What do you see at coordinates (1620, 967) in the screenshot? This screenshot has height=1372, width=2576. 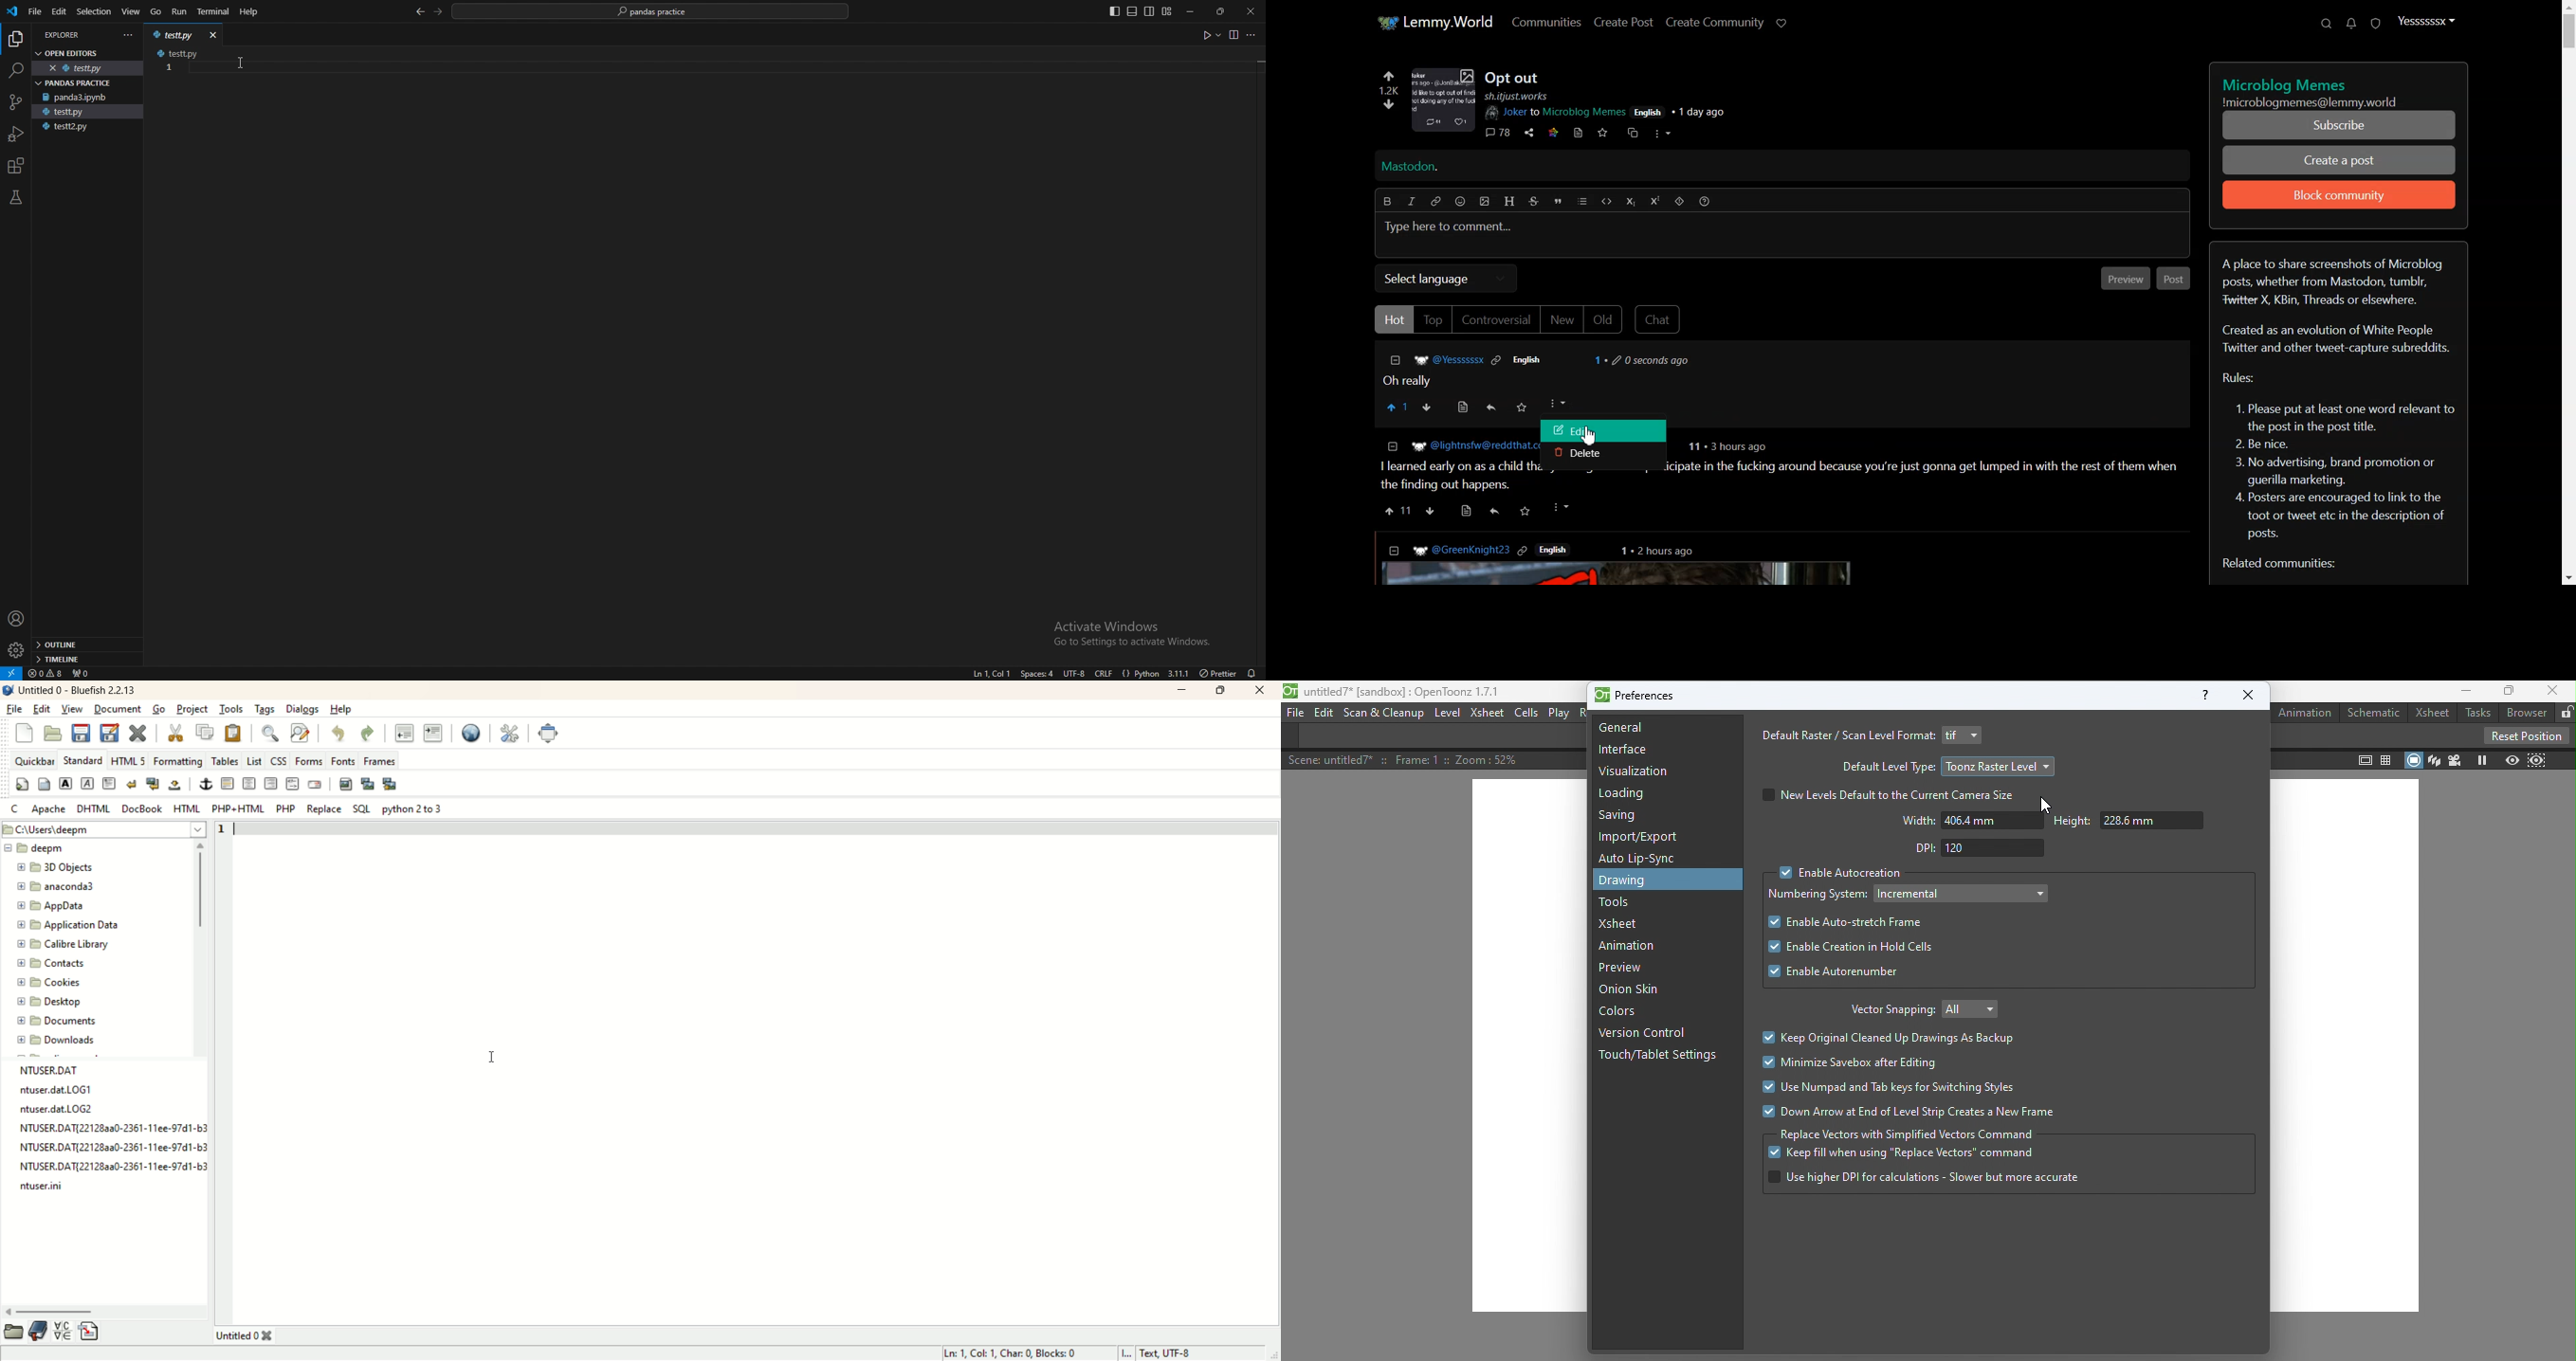 I see `Preview` at bounding box center [1620, 967].